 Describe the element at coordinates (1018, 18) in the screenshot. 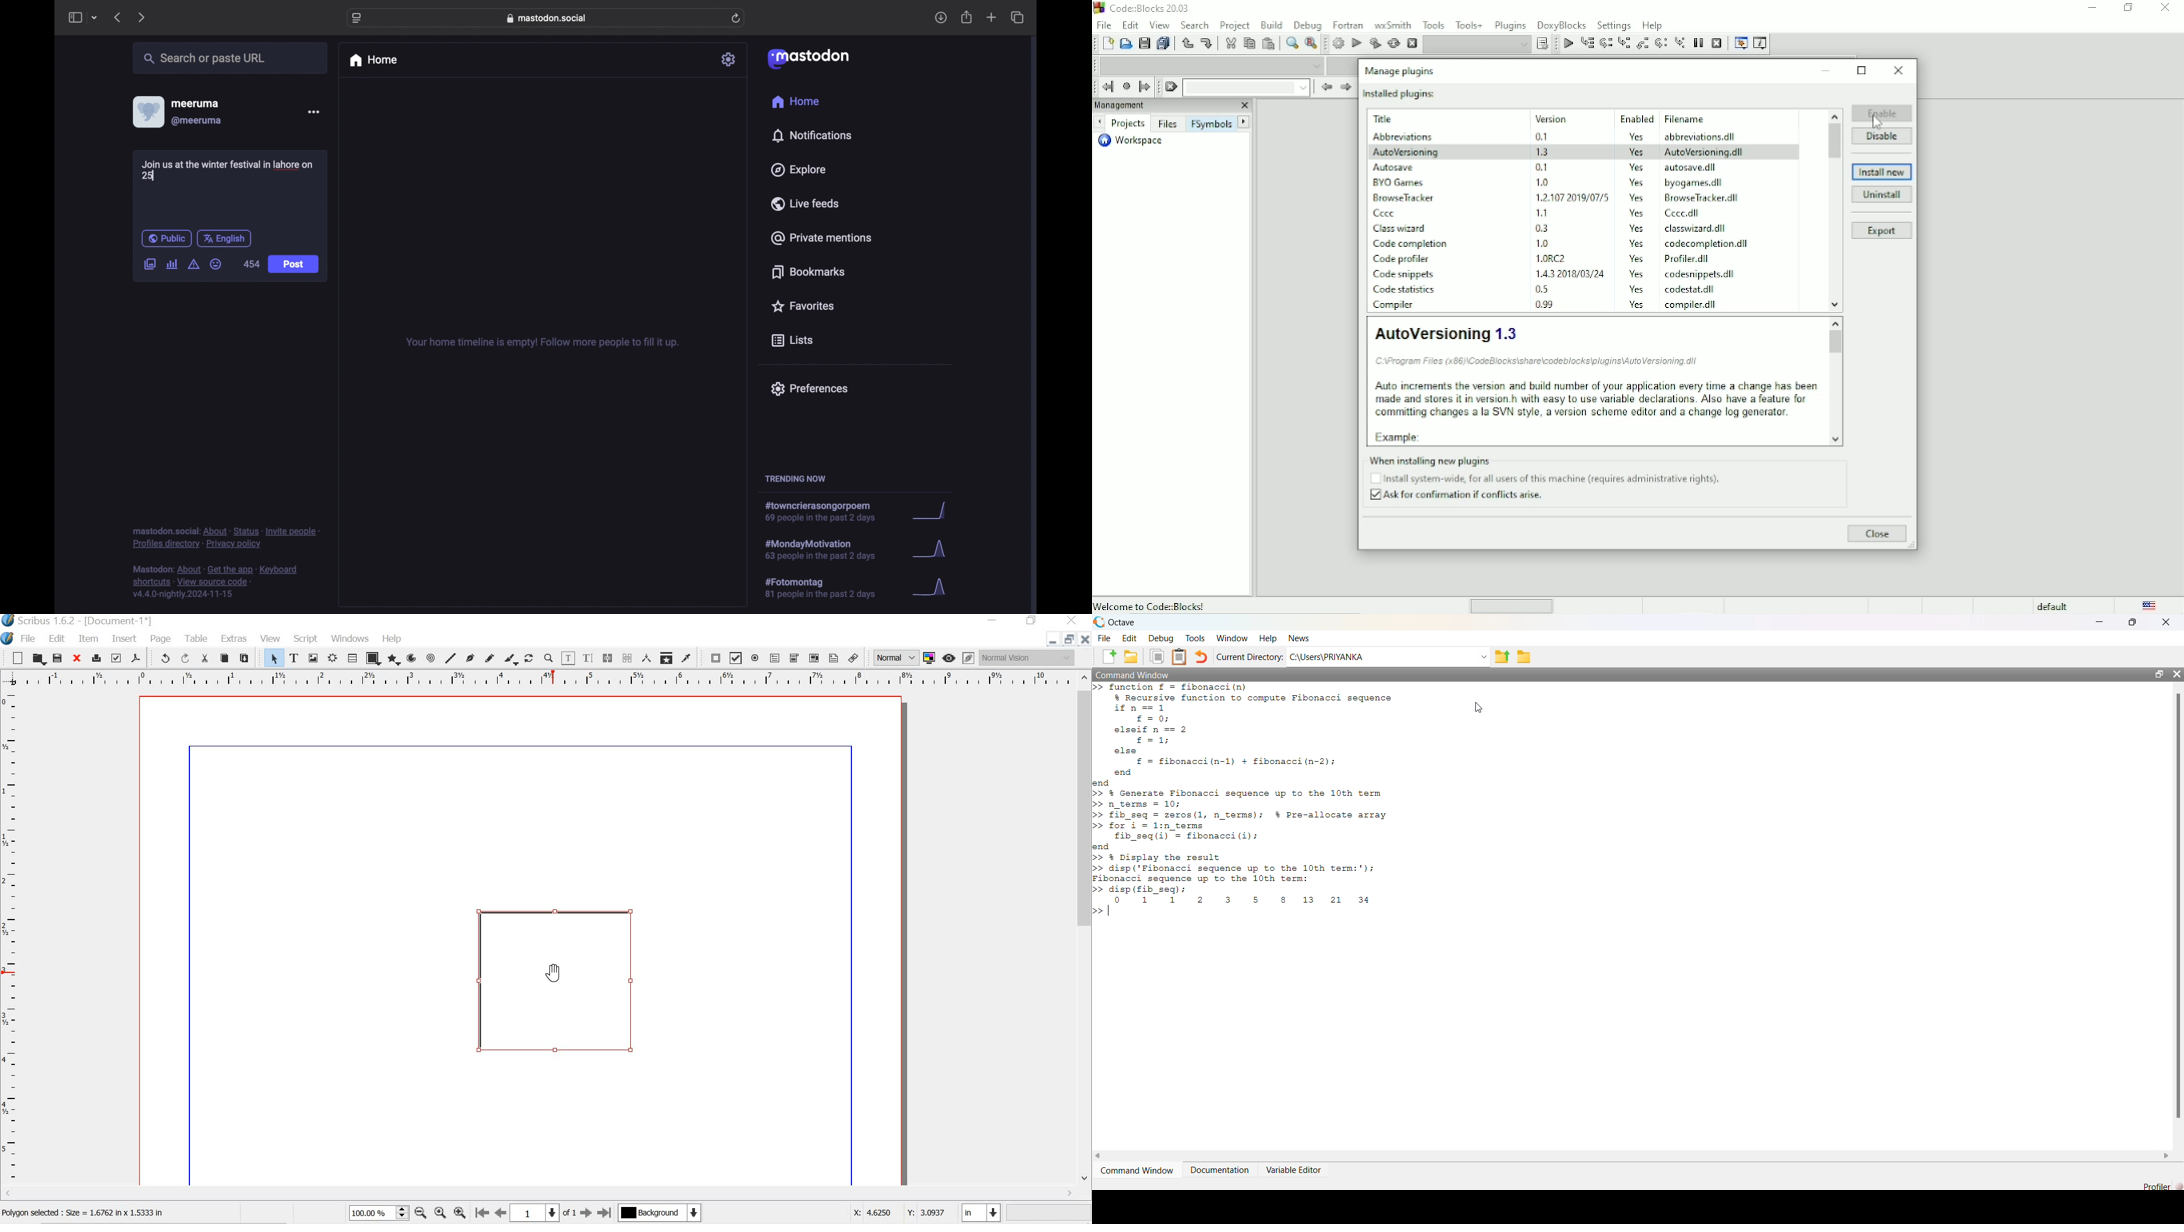

I see `show tab overview` at that location.